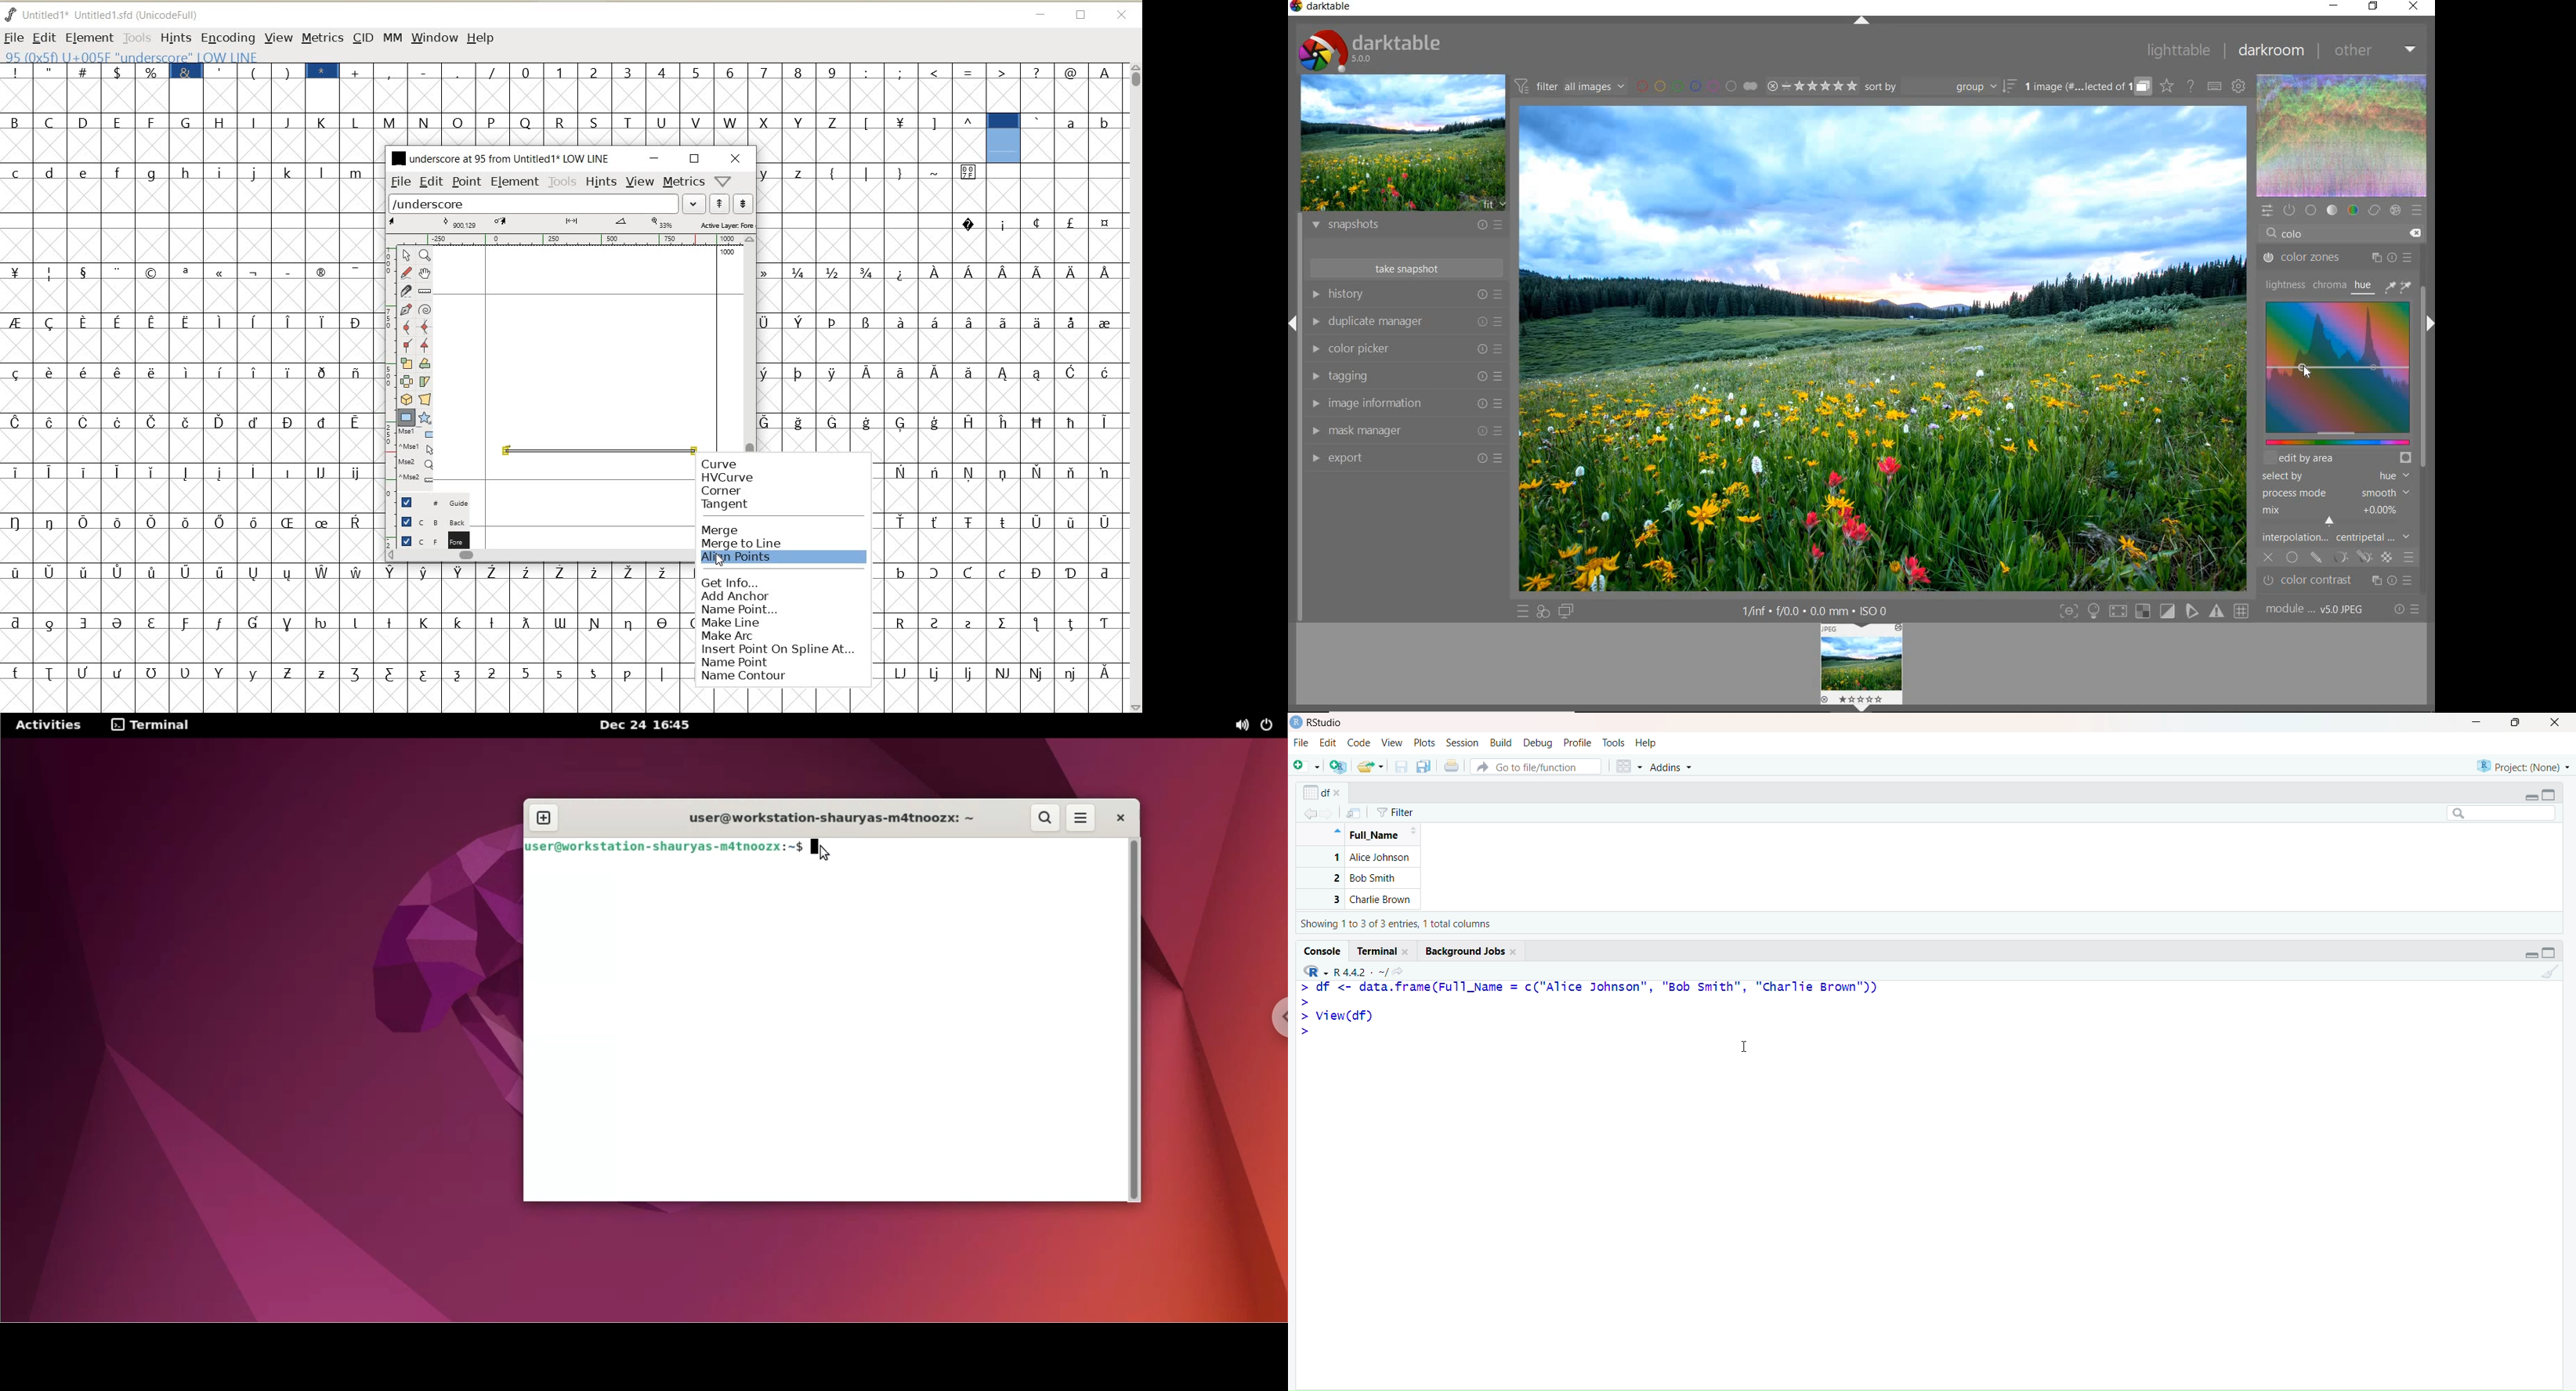 The height and width of the screenshot is (1400, 2576). Describe the element at coordinates (2364, 287) in the screenshot. I see `hue` at that location.